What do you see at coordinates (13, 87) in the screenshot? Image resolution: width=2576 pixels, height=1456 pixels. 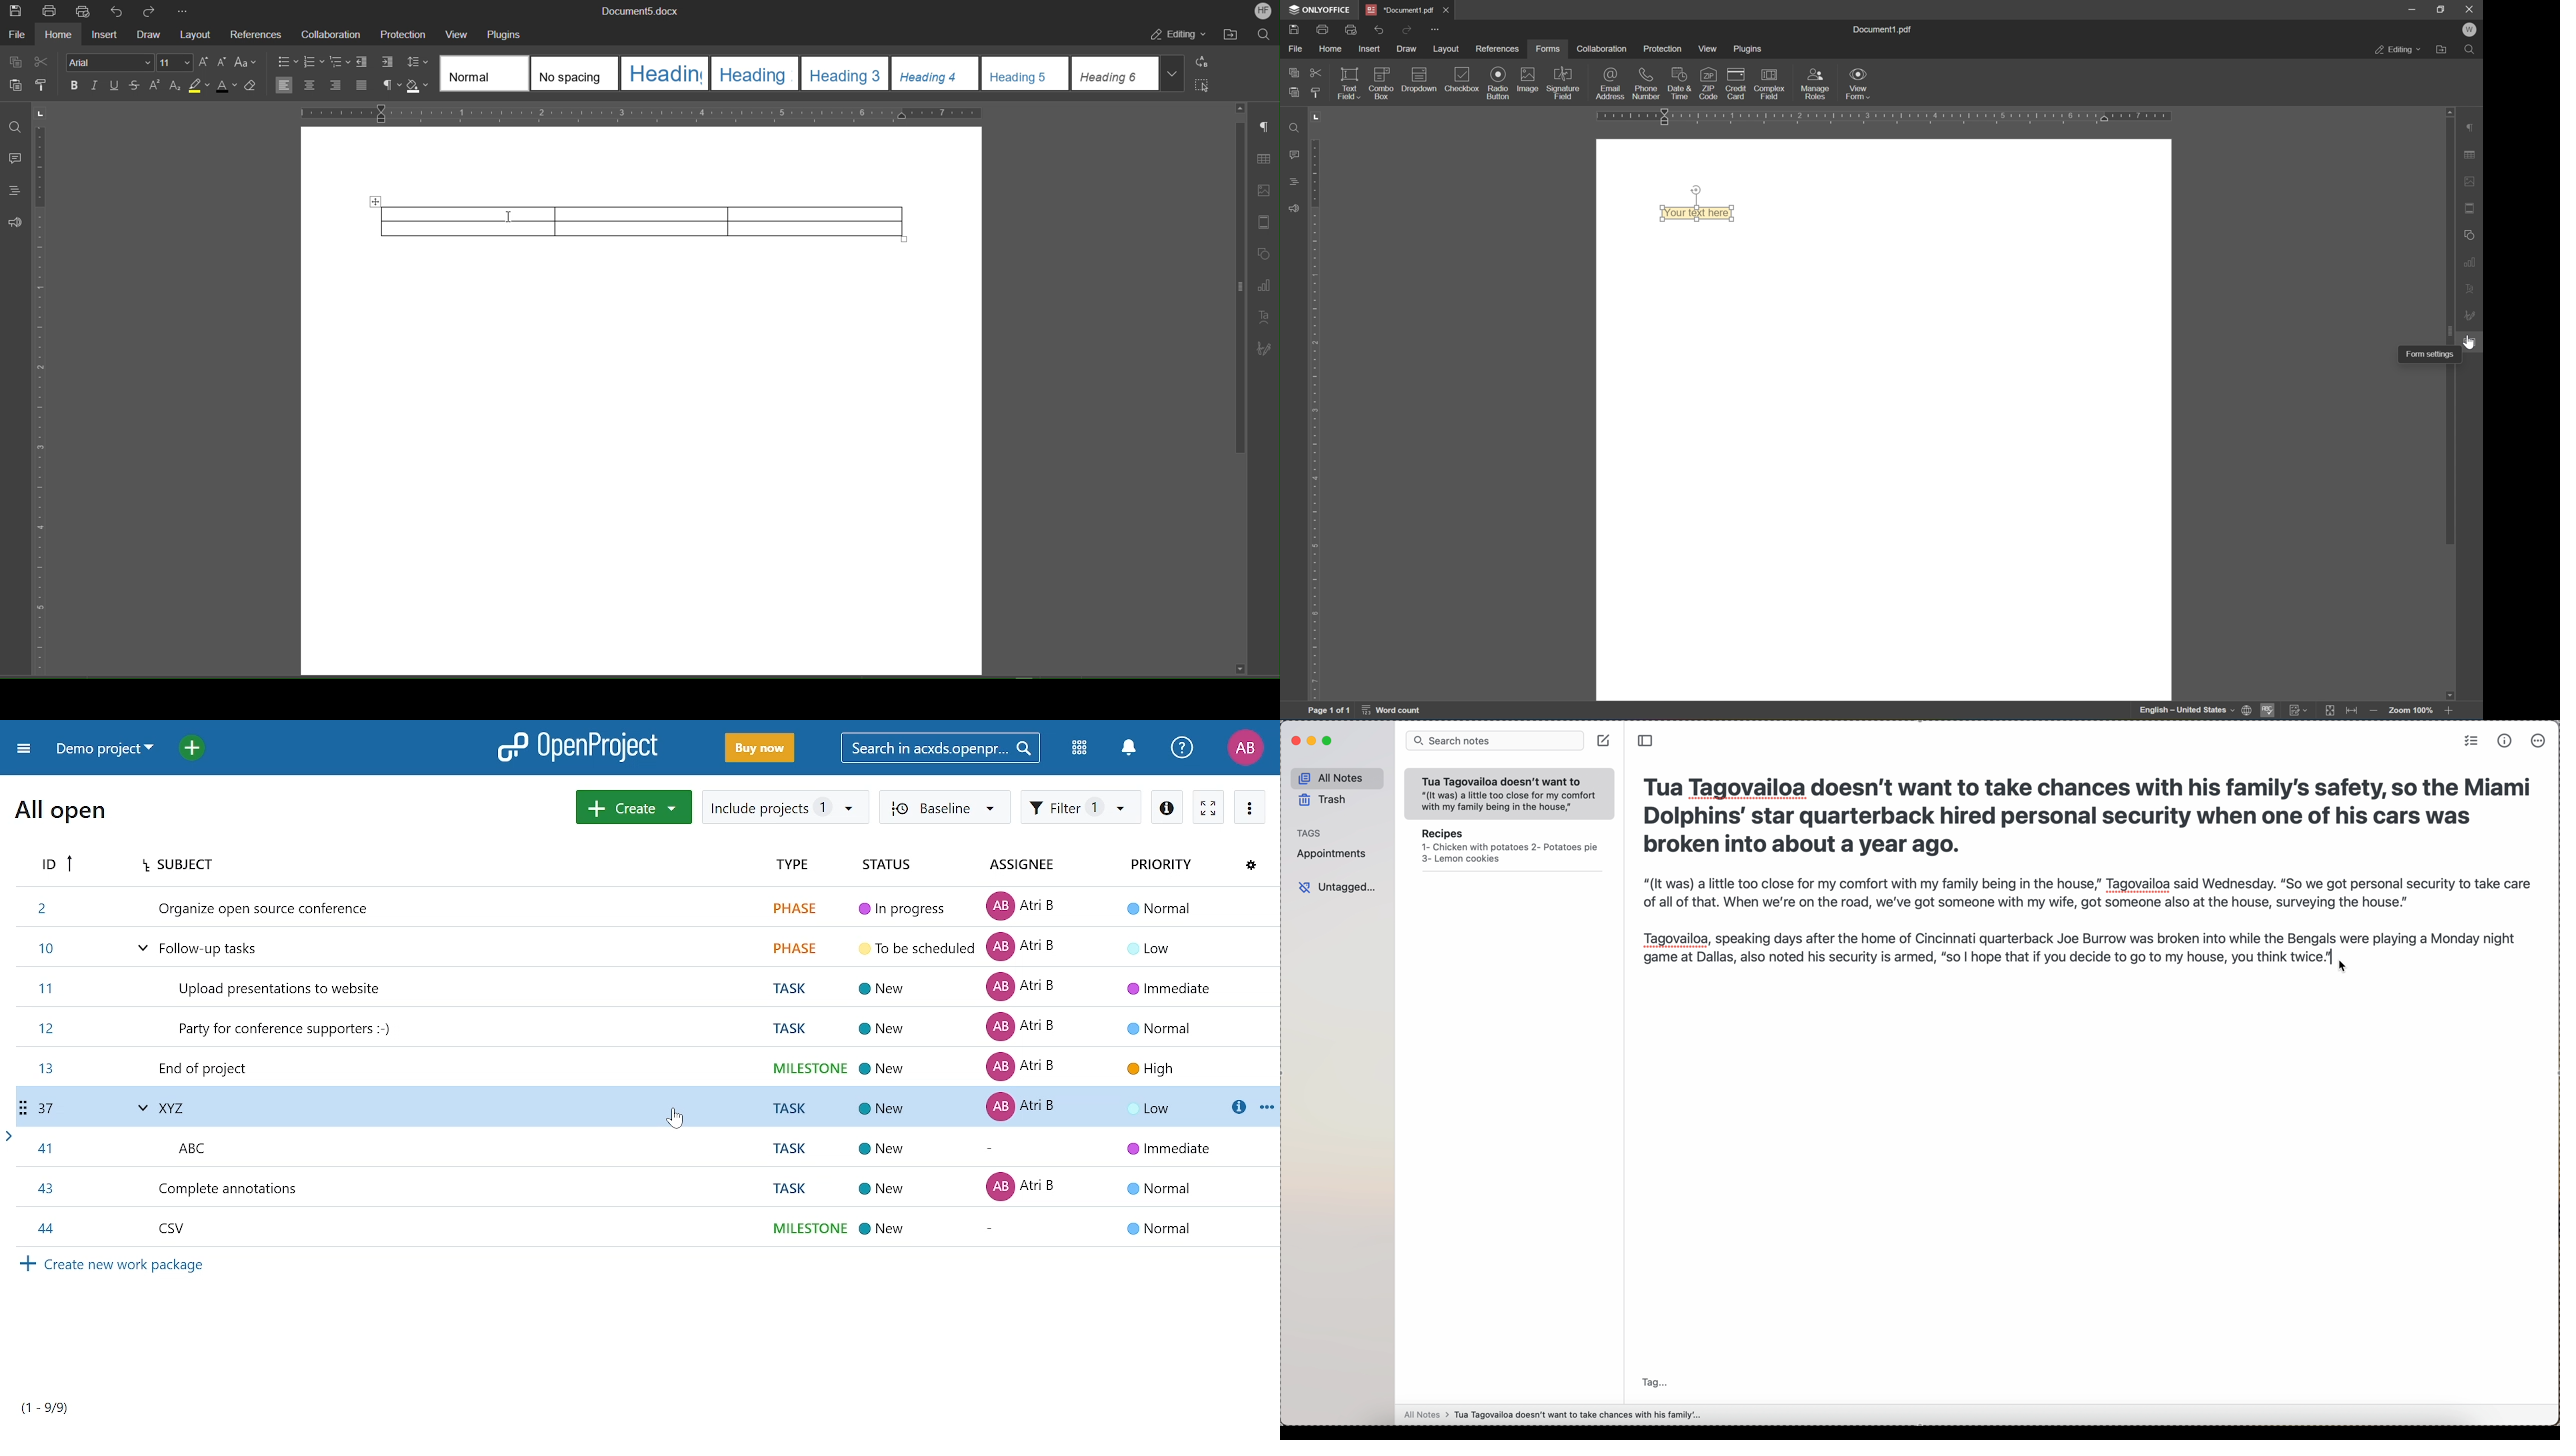 I see `Paste` at bounding box center [13, 87].